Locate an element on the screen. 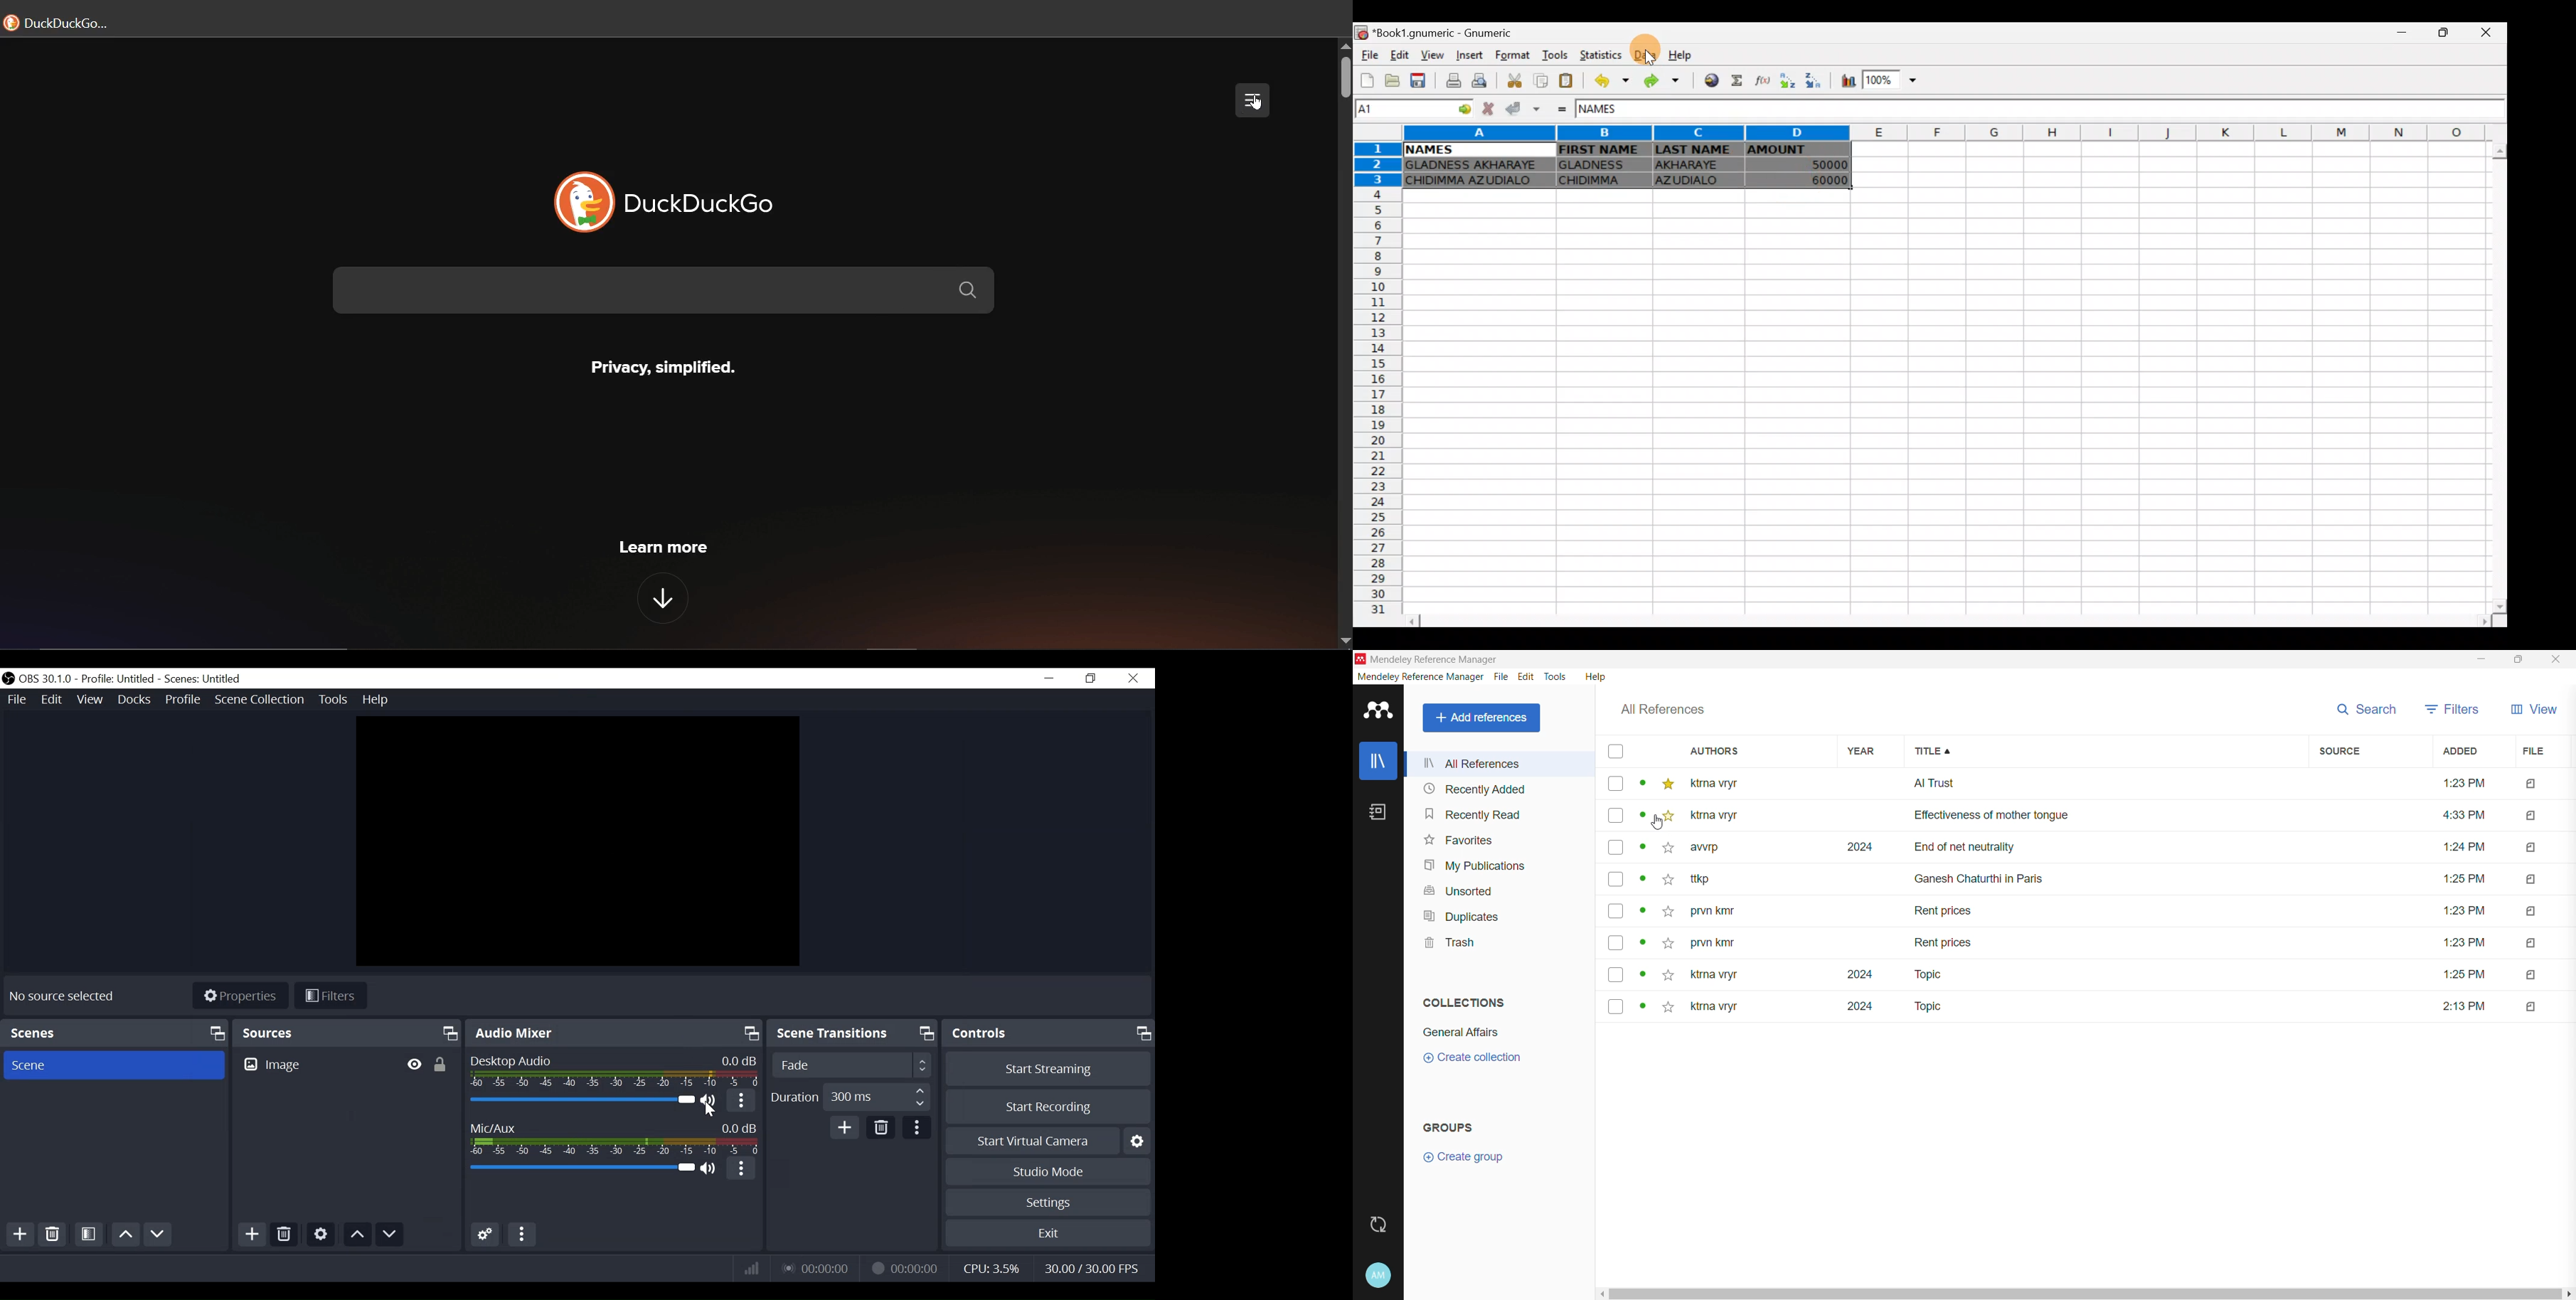 This screenshot has width=2576, height=1316. Select Scene Transition is located at coordinates (851, 1065).